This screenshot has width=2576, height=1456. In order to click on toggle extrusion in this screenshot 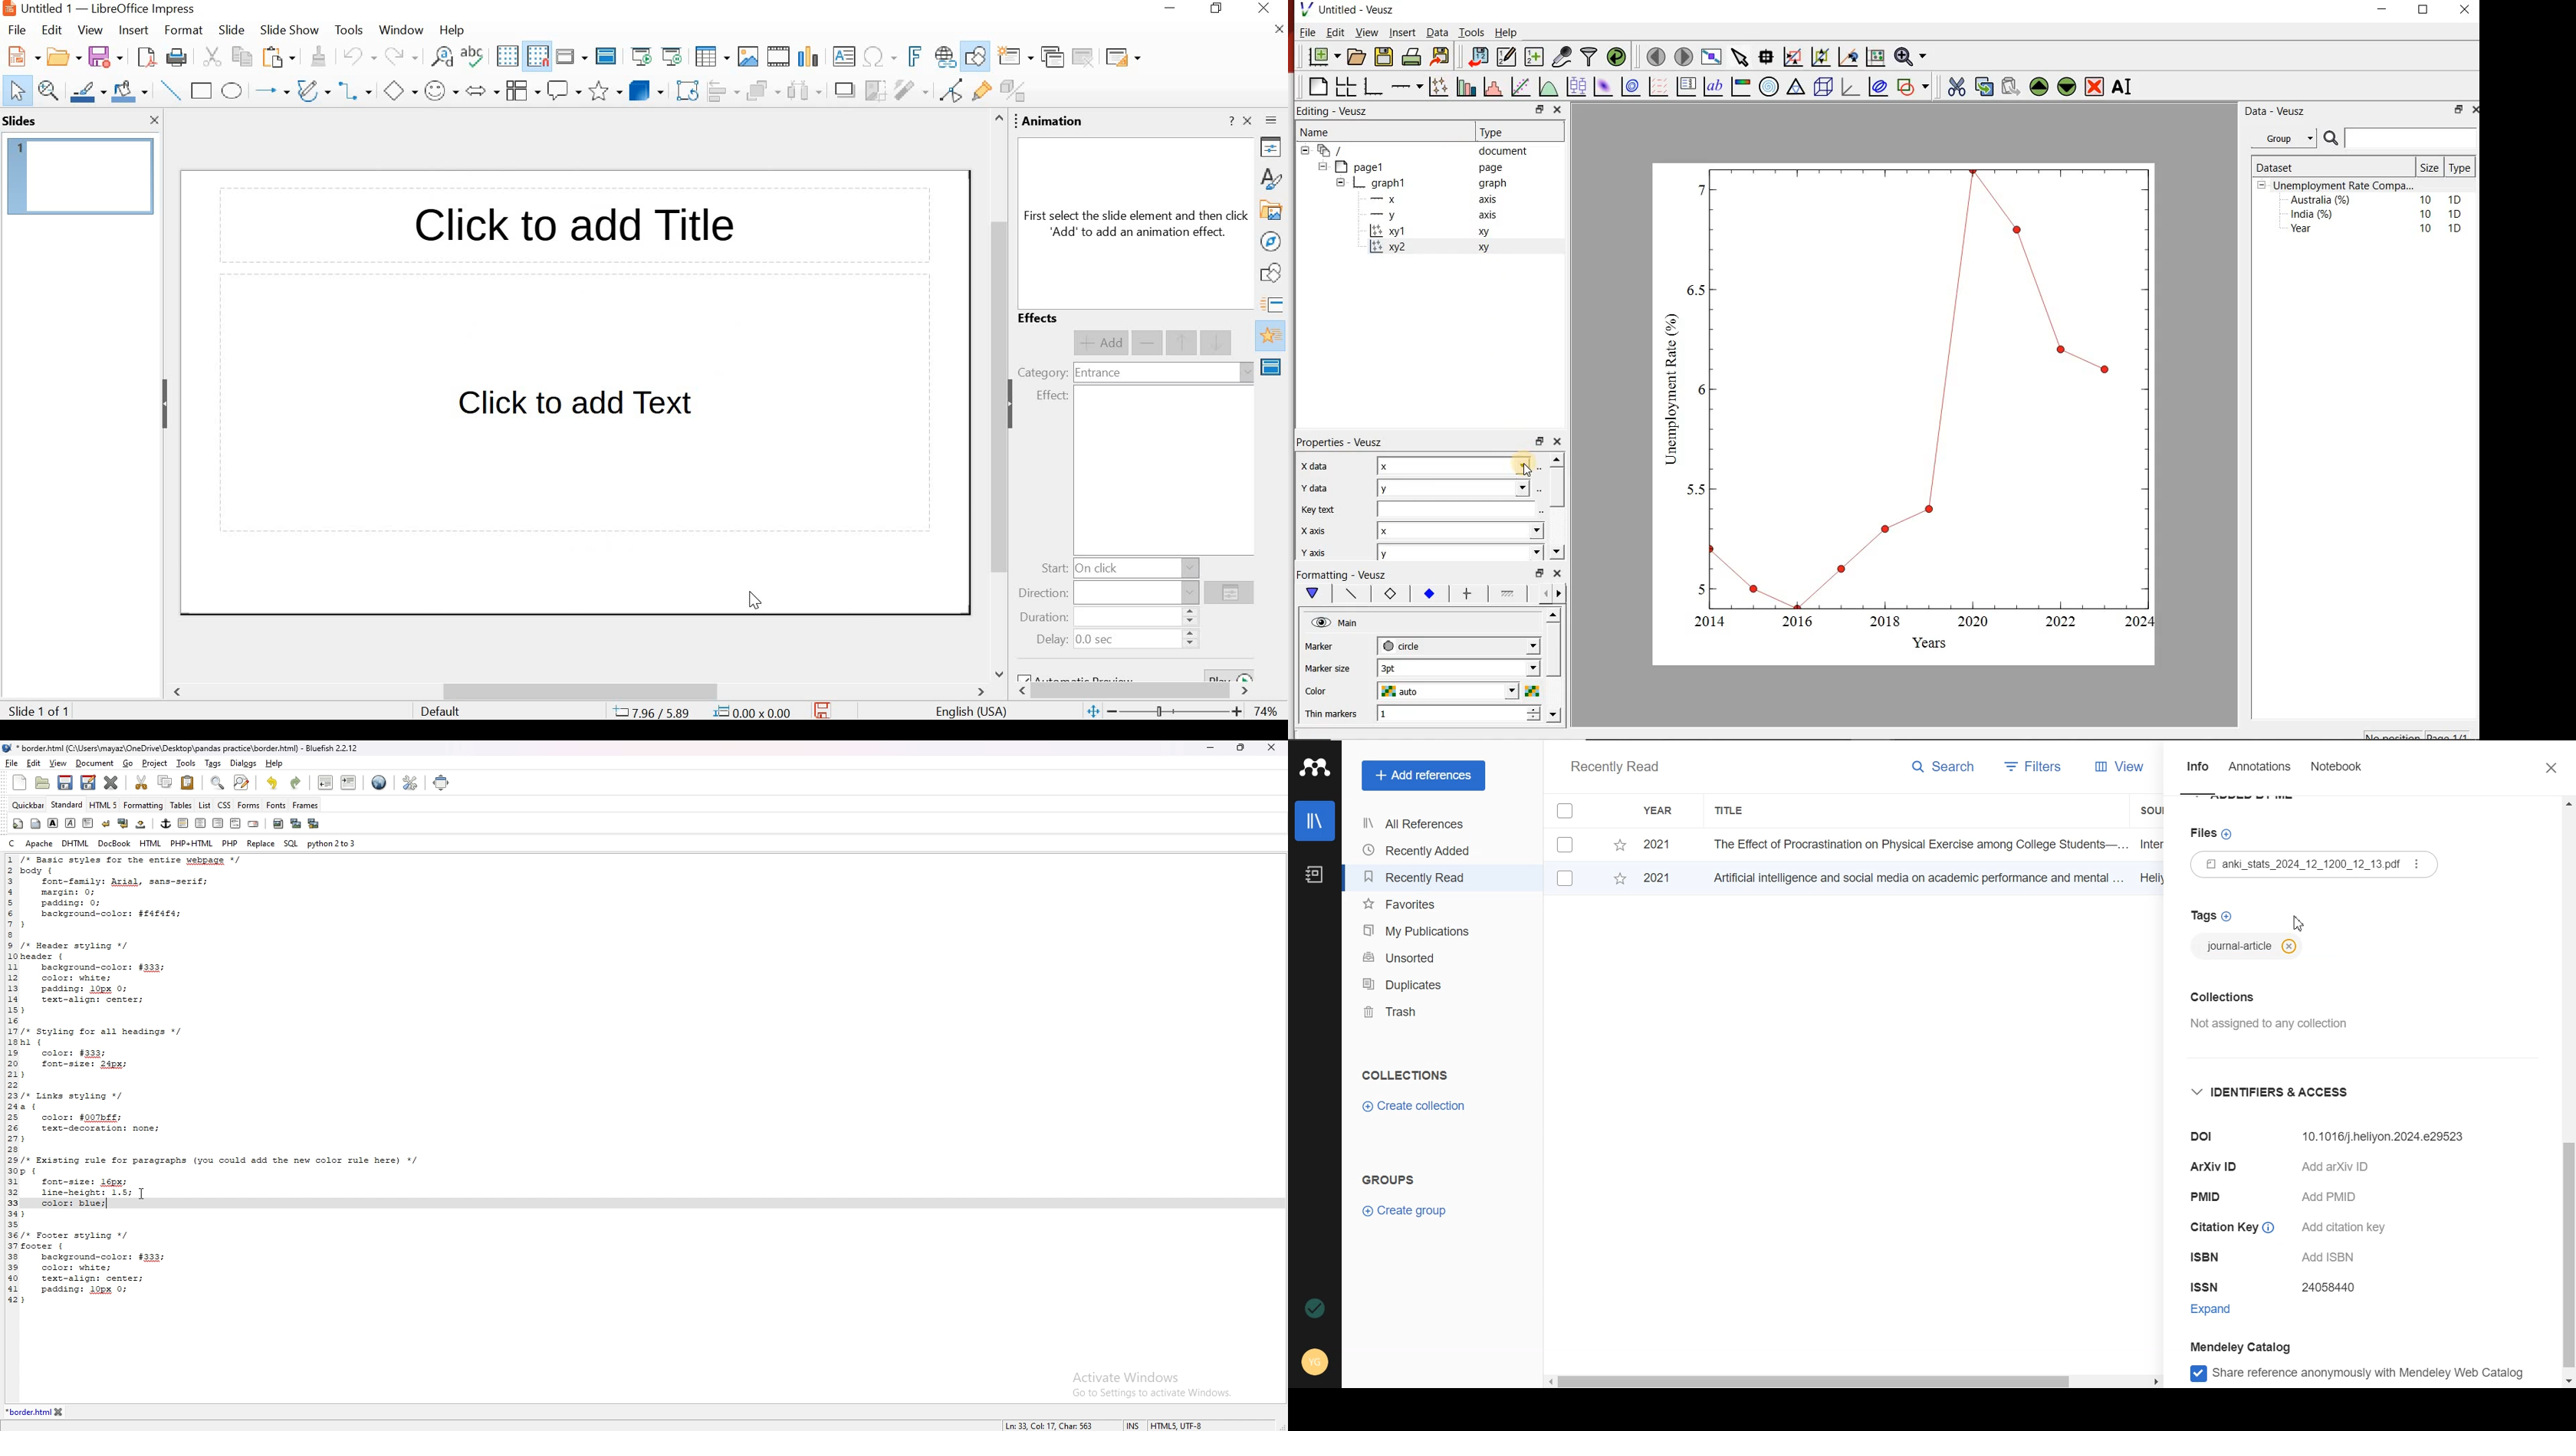, I will do `click(1016, 92)`.